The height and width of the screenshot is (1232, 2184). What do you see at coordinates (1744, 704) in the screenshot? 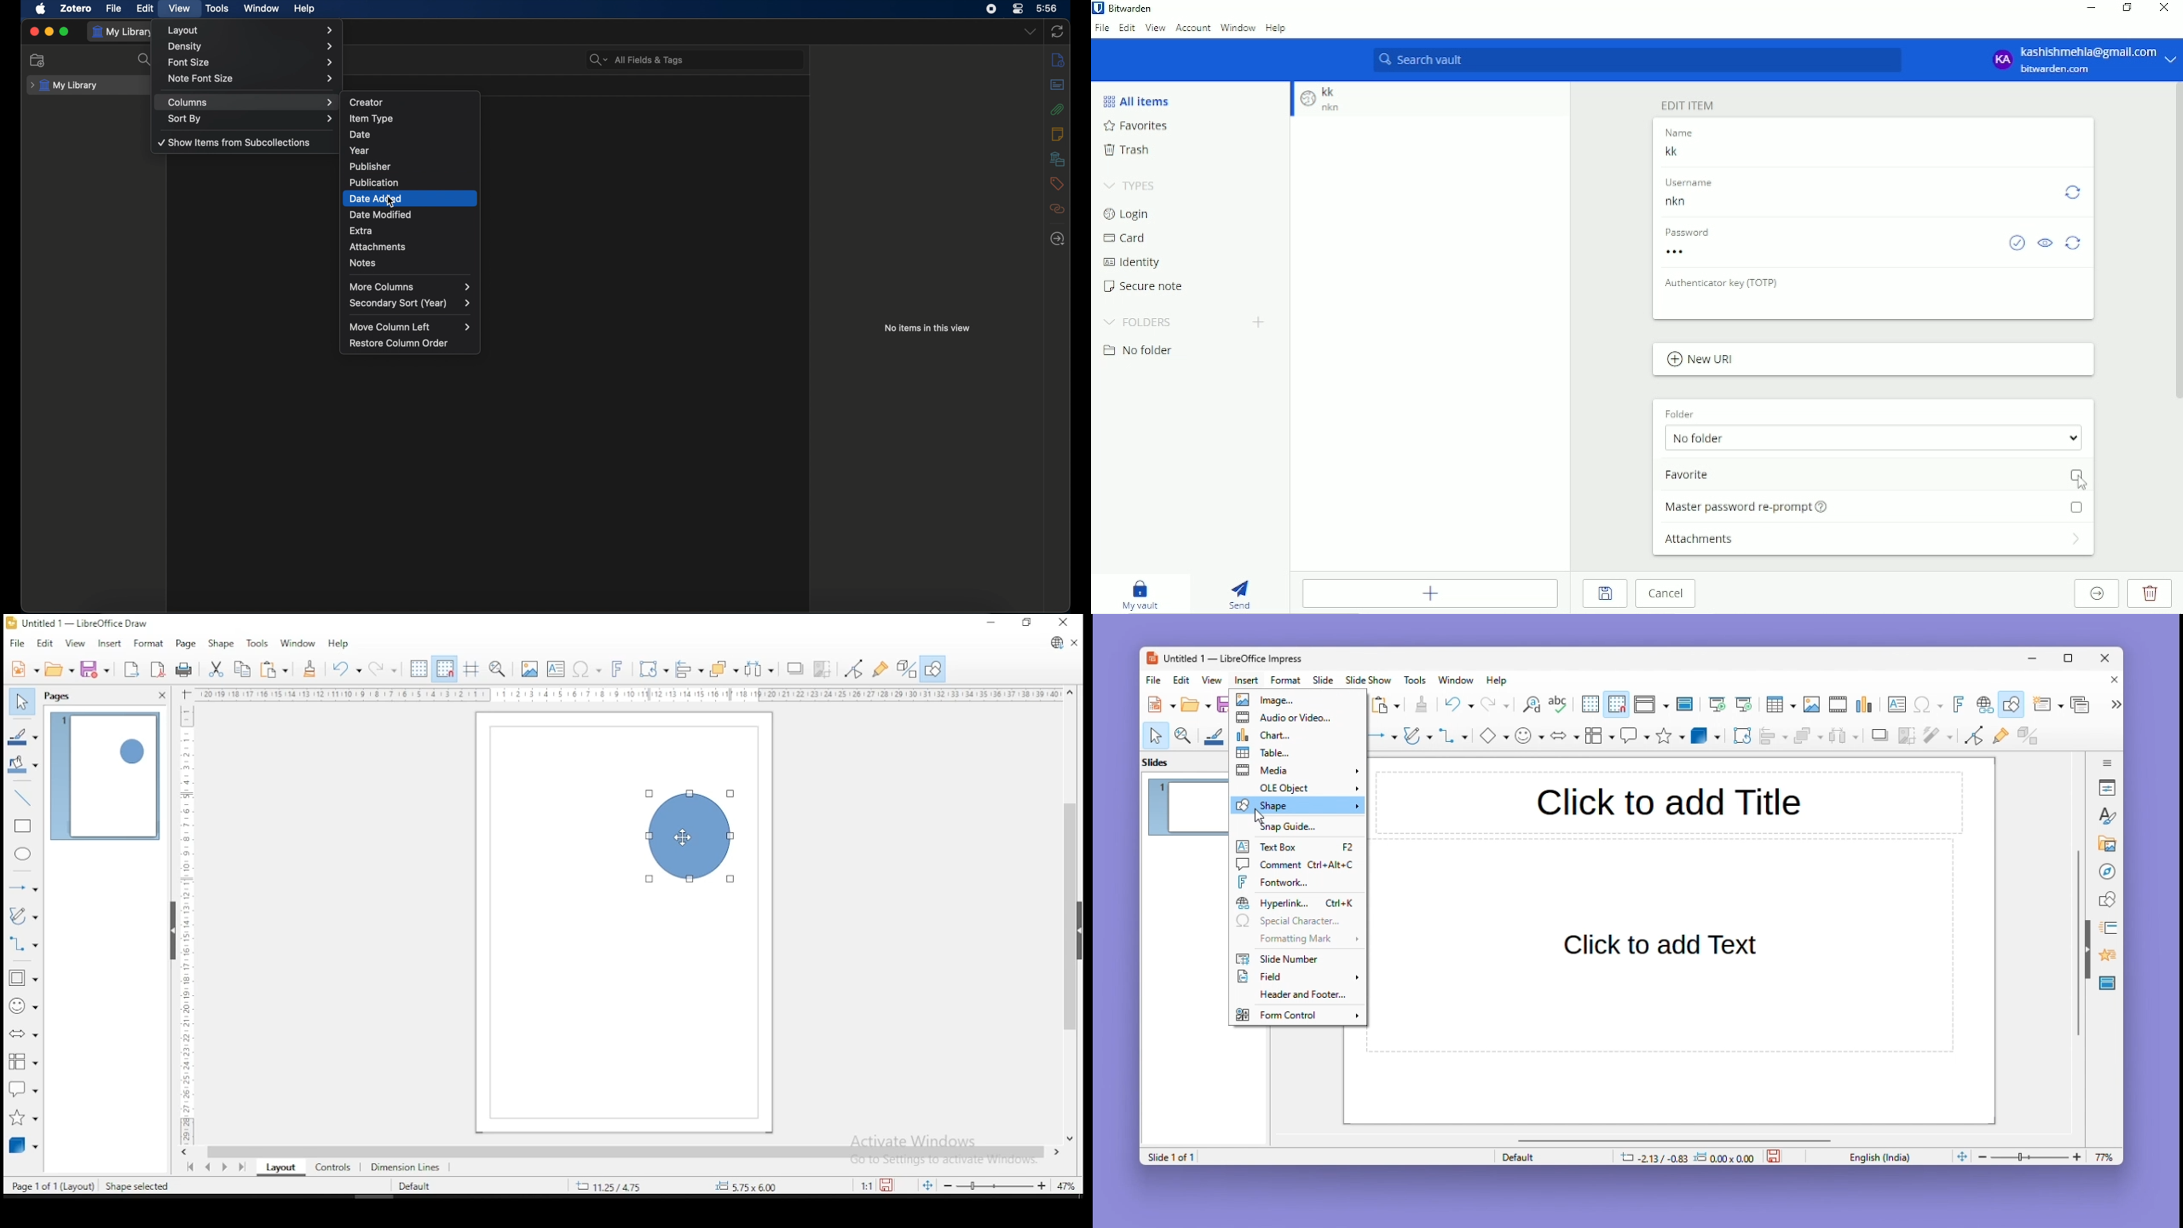
I see `Last slide` at bounding box center [1744, 704].